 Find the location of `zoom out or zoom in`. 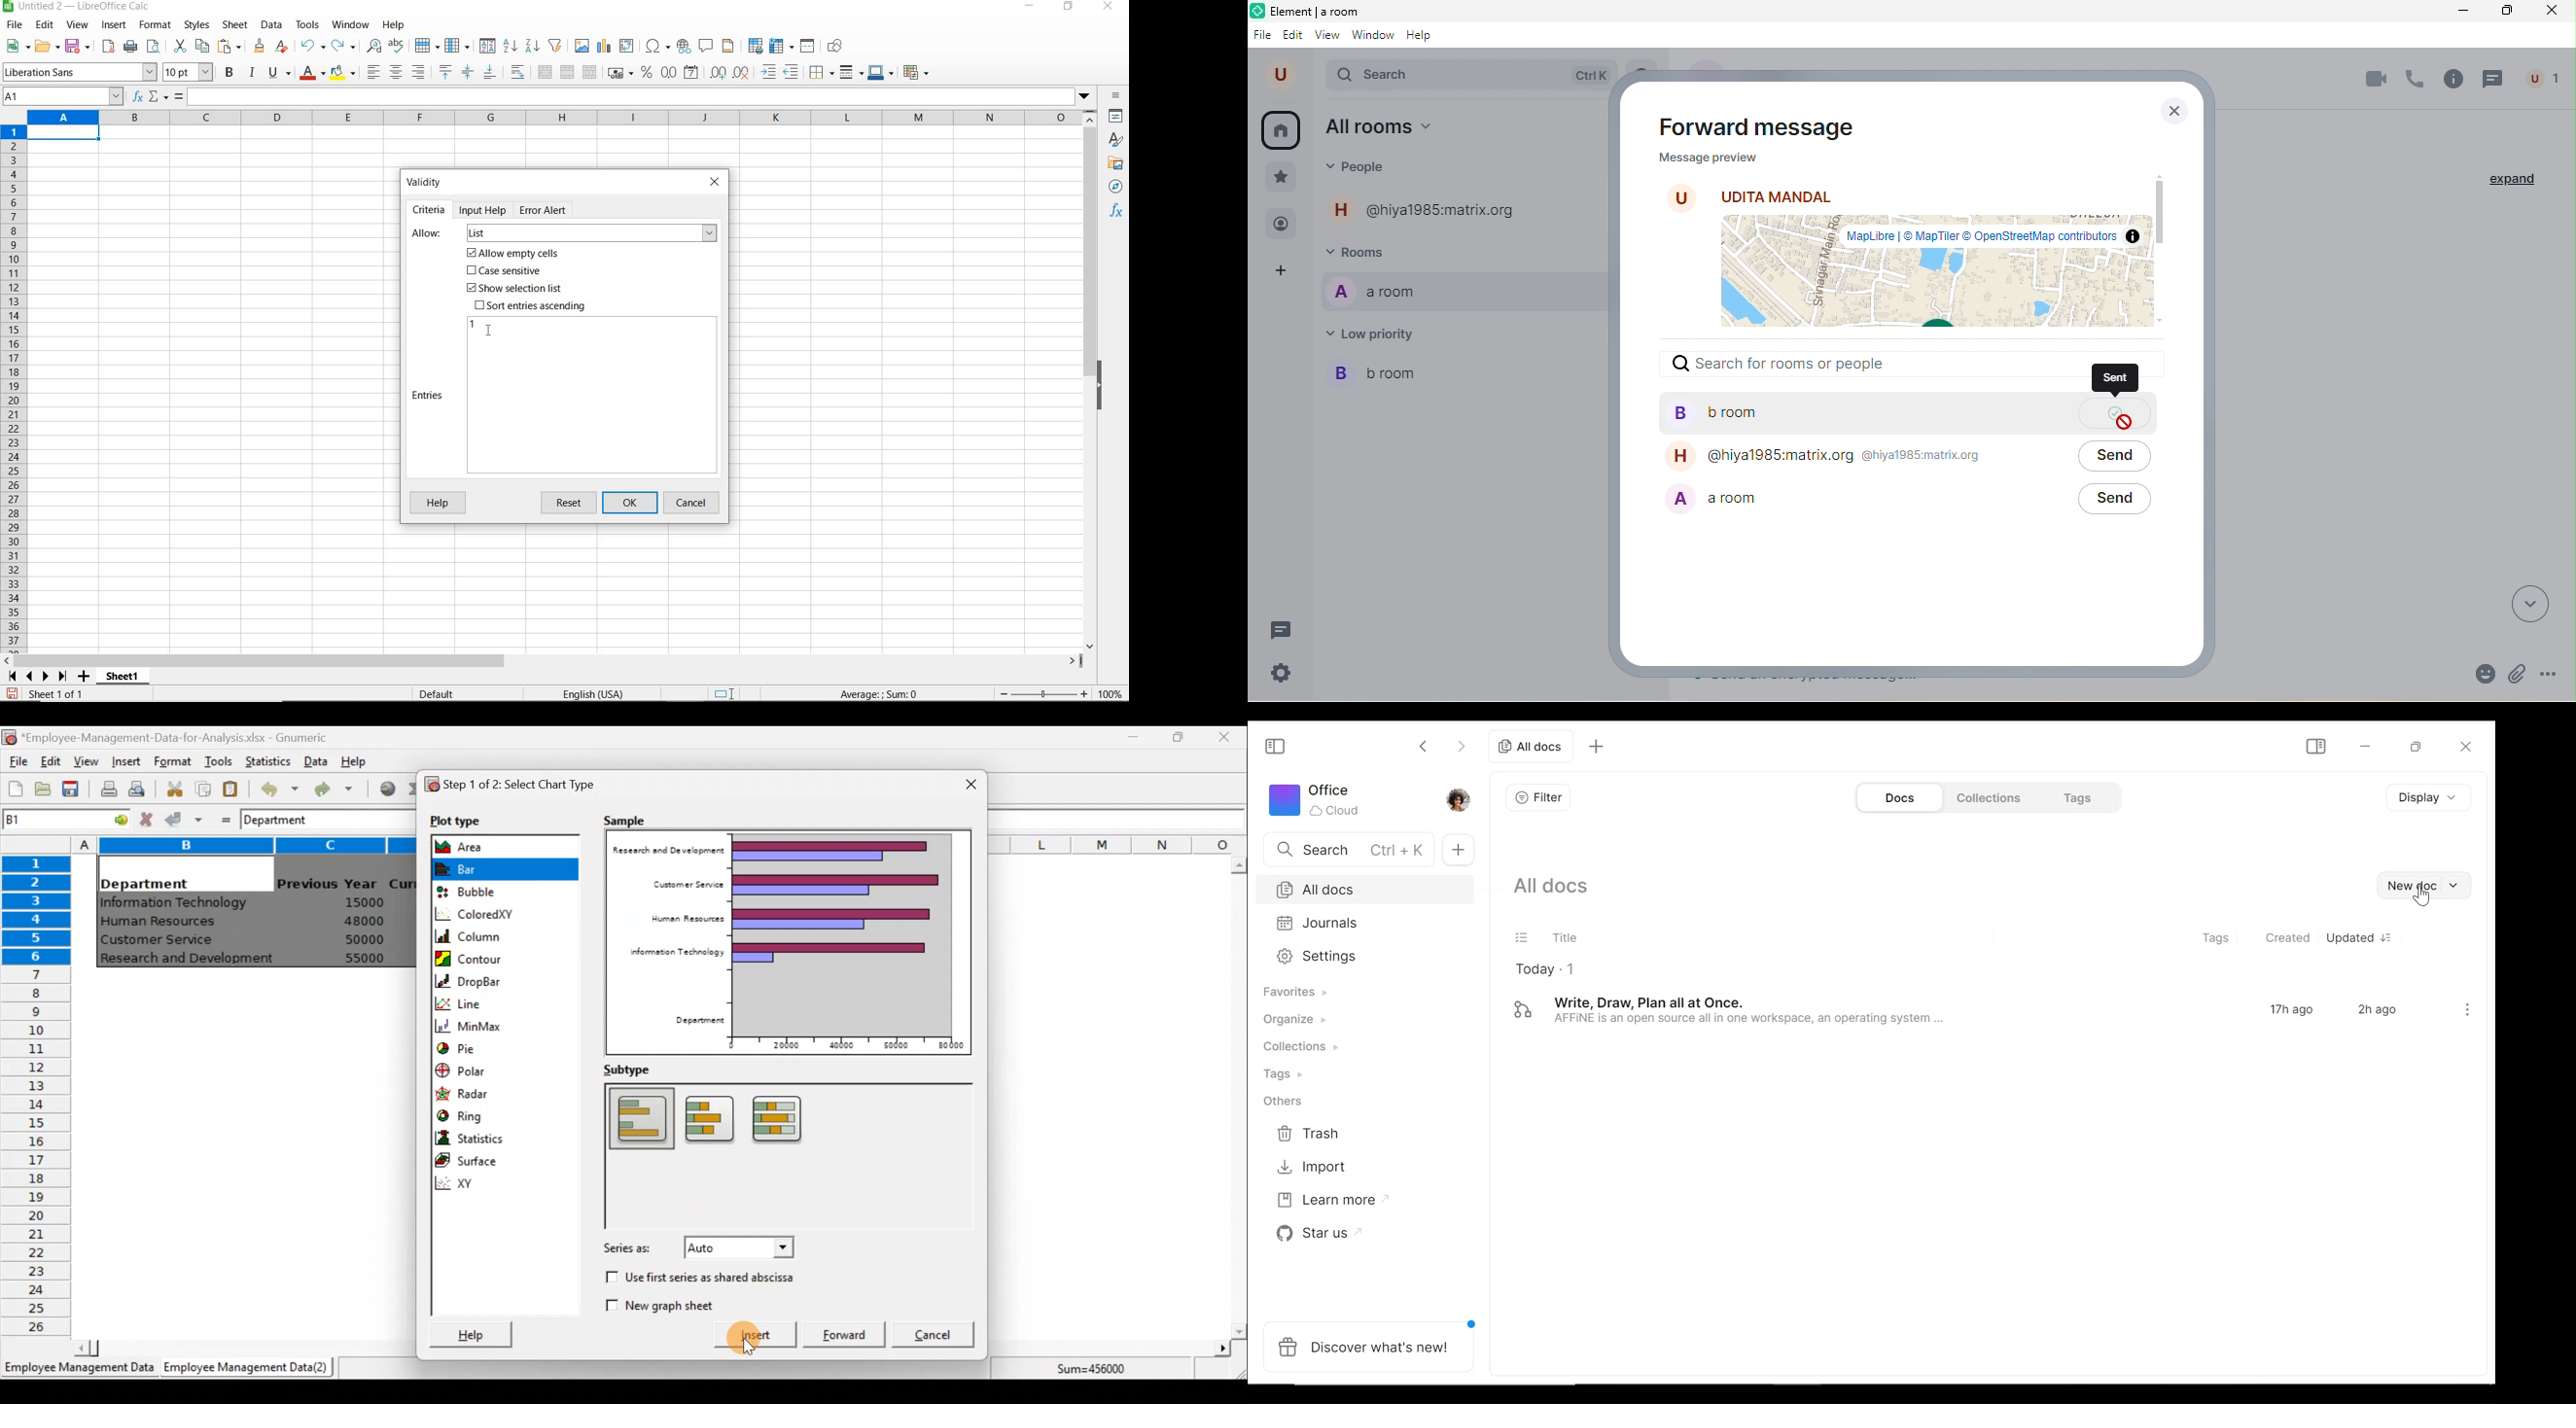

zoom out or zoom in is located at coordinates (1039, 693).